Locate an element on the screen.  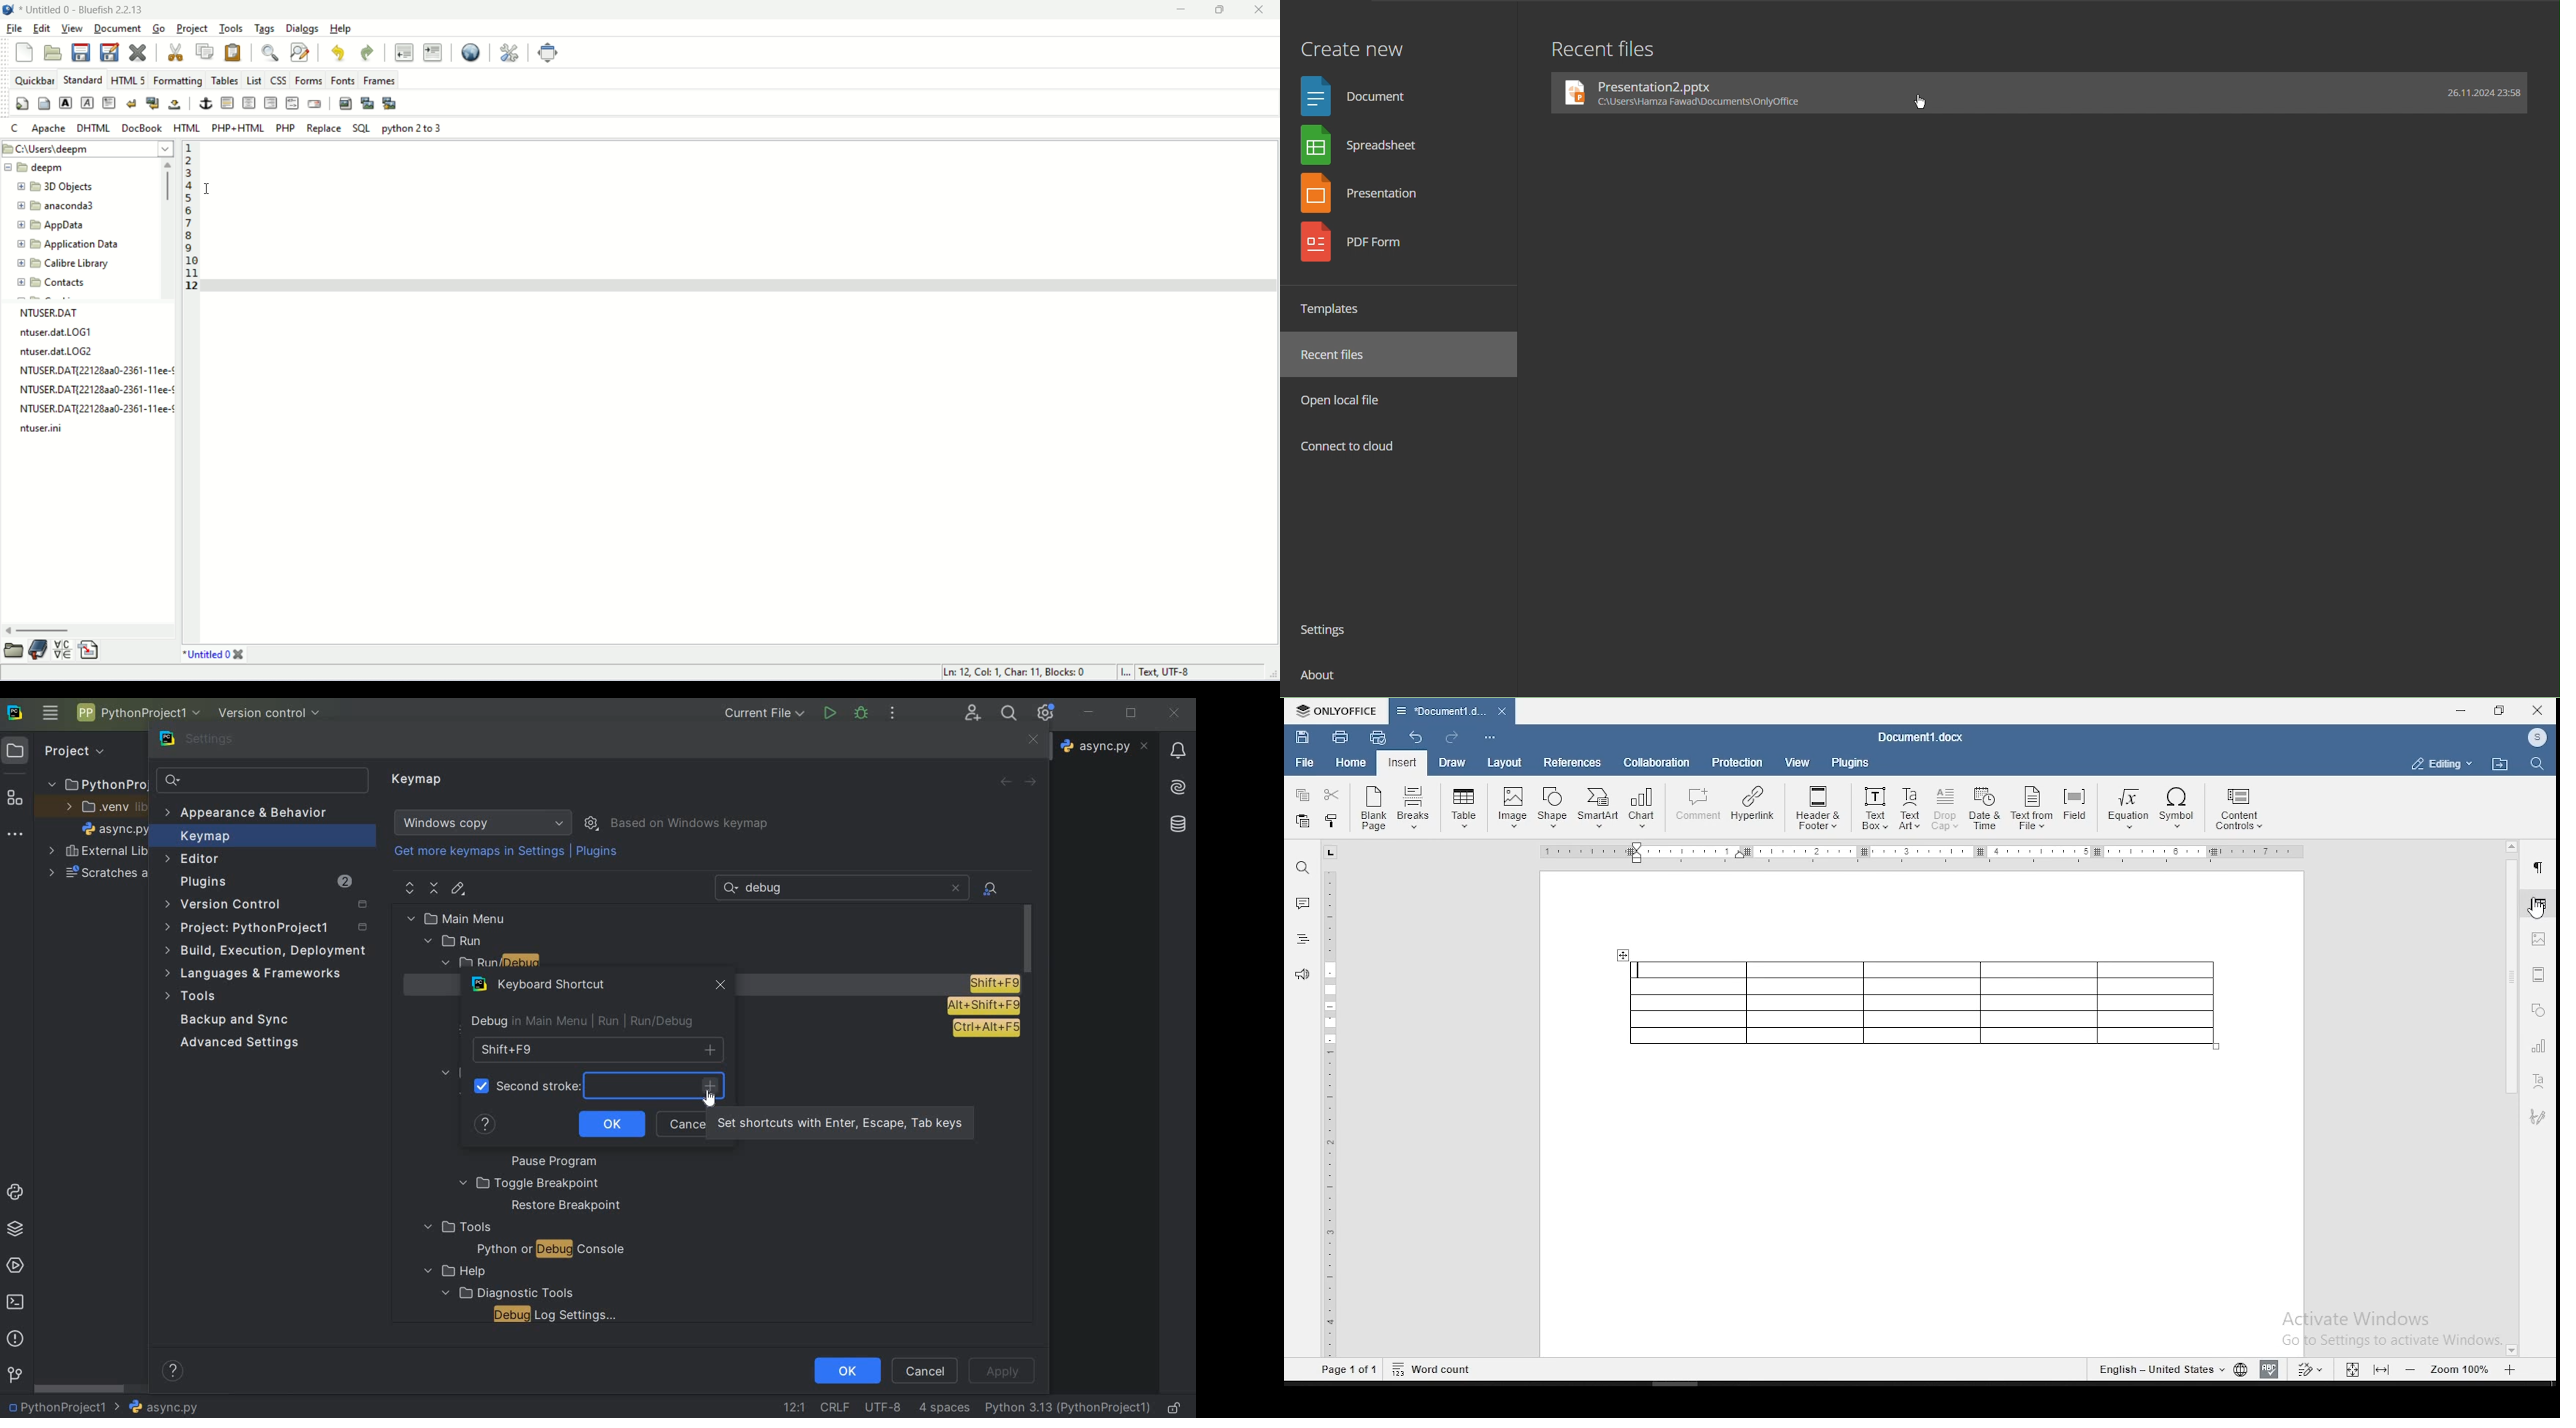
insert image is located at coordinates (347, 104).